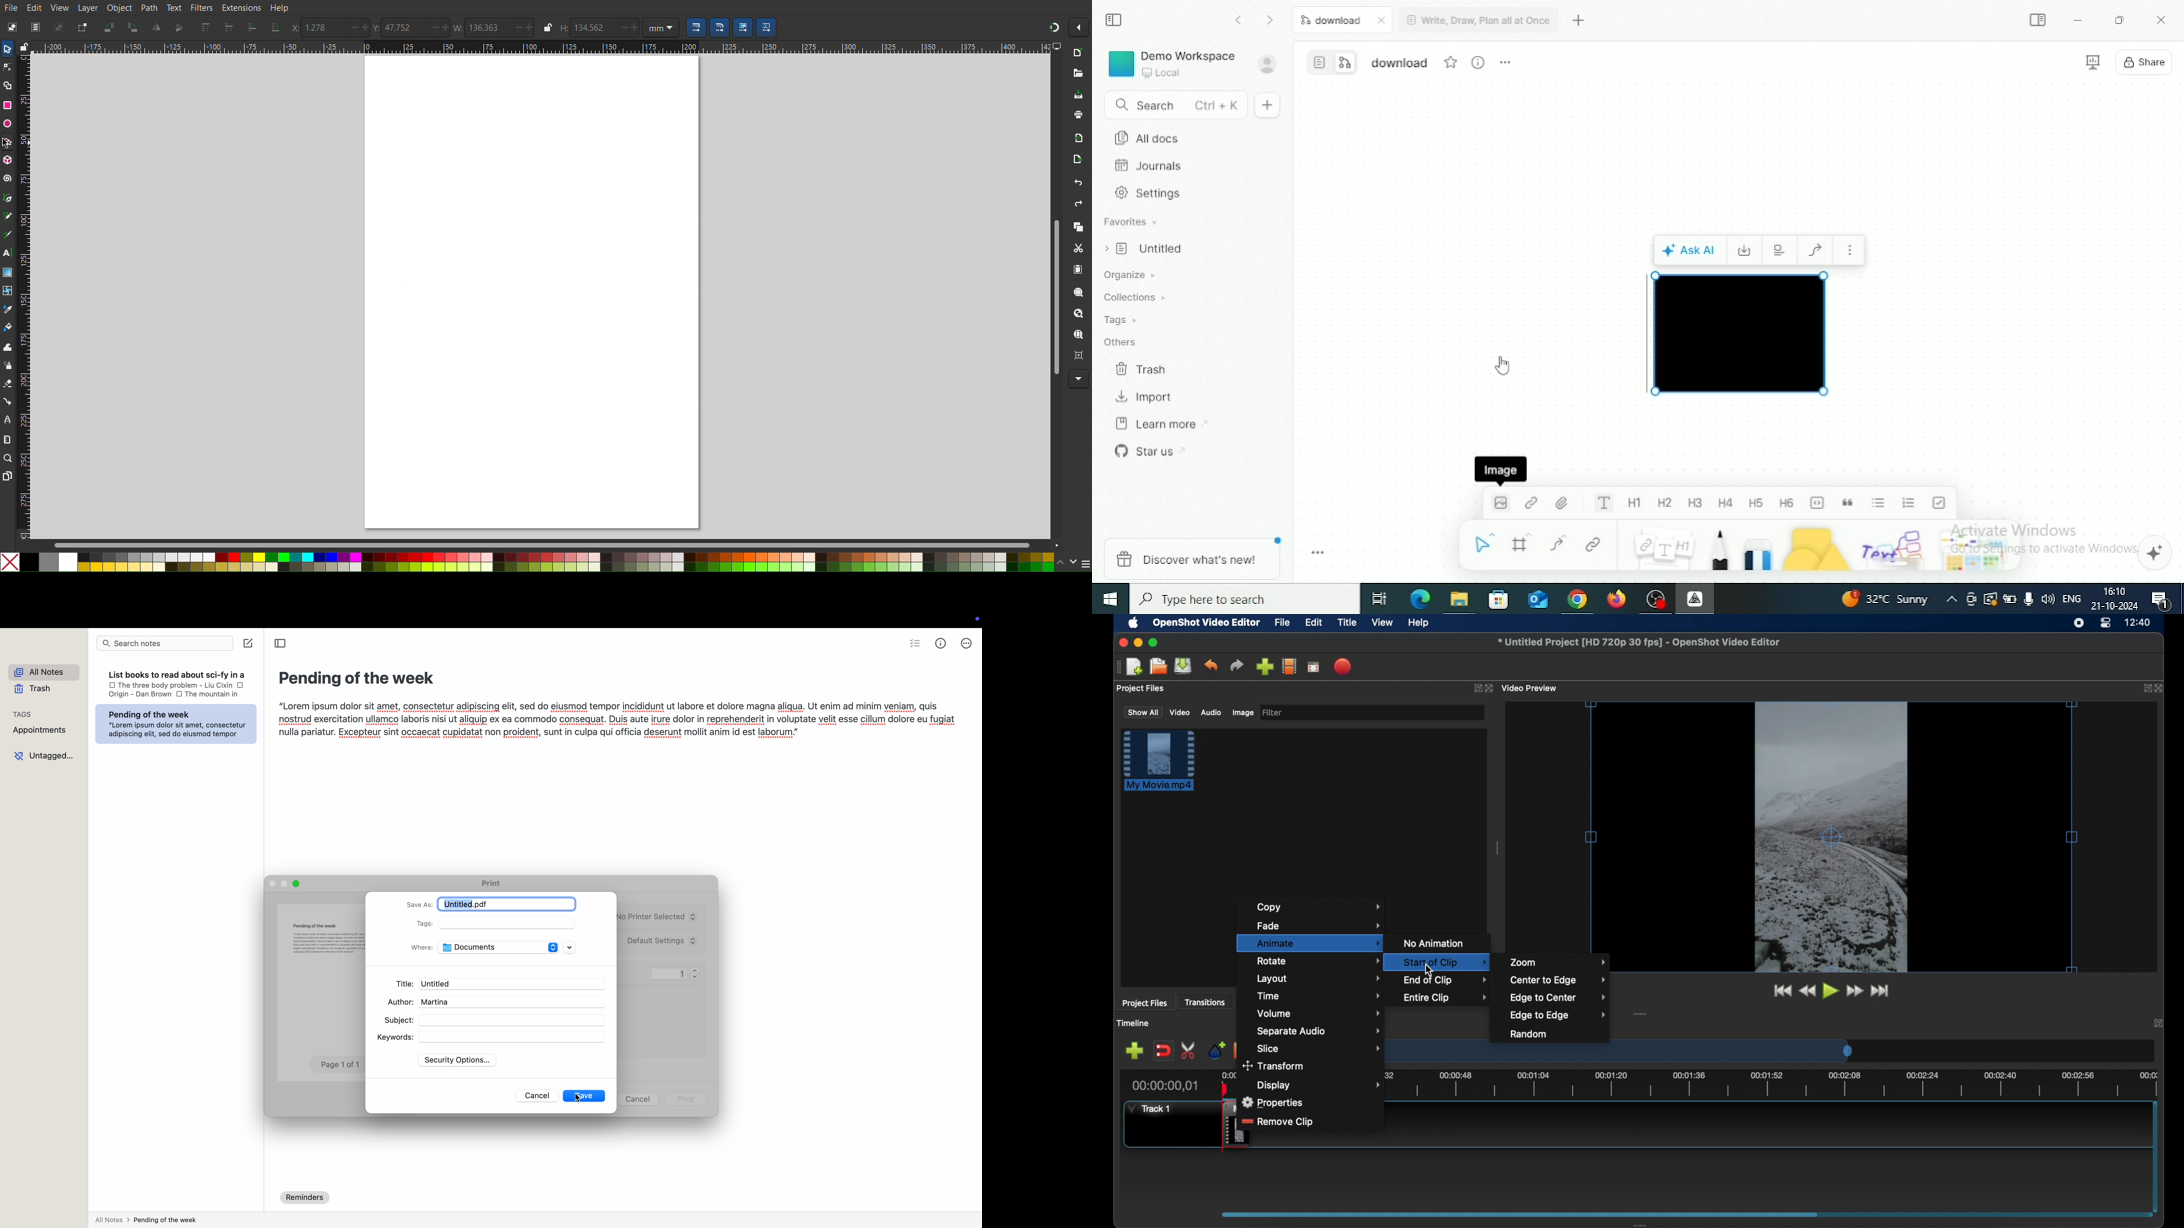 Image resolution: width=2184 pixels, height=1232 pixels. What do you see at coordinates (60, 28) in the screenshot?
I see `Deselect` at bounding box center [60, 28].